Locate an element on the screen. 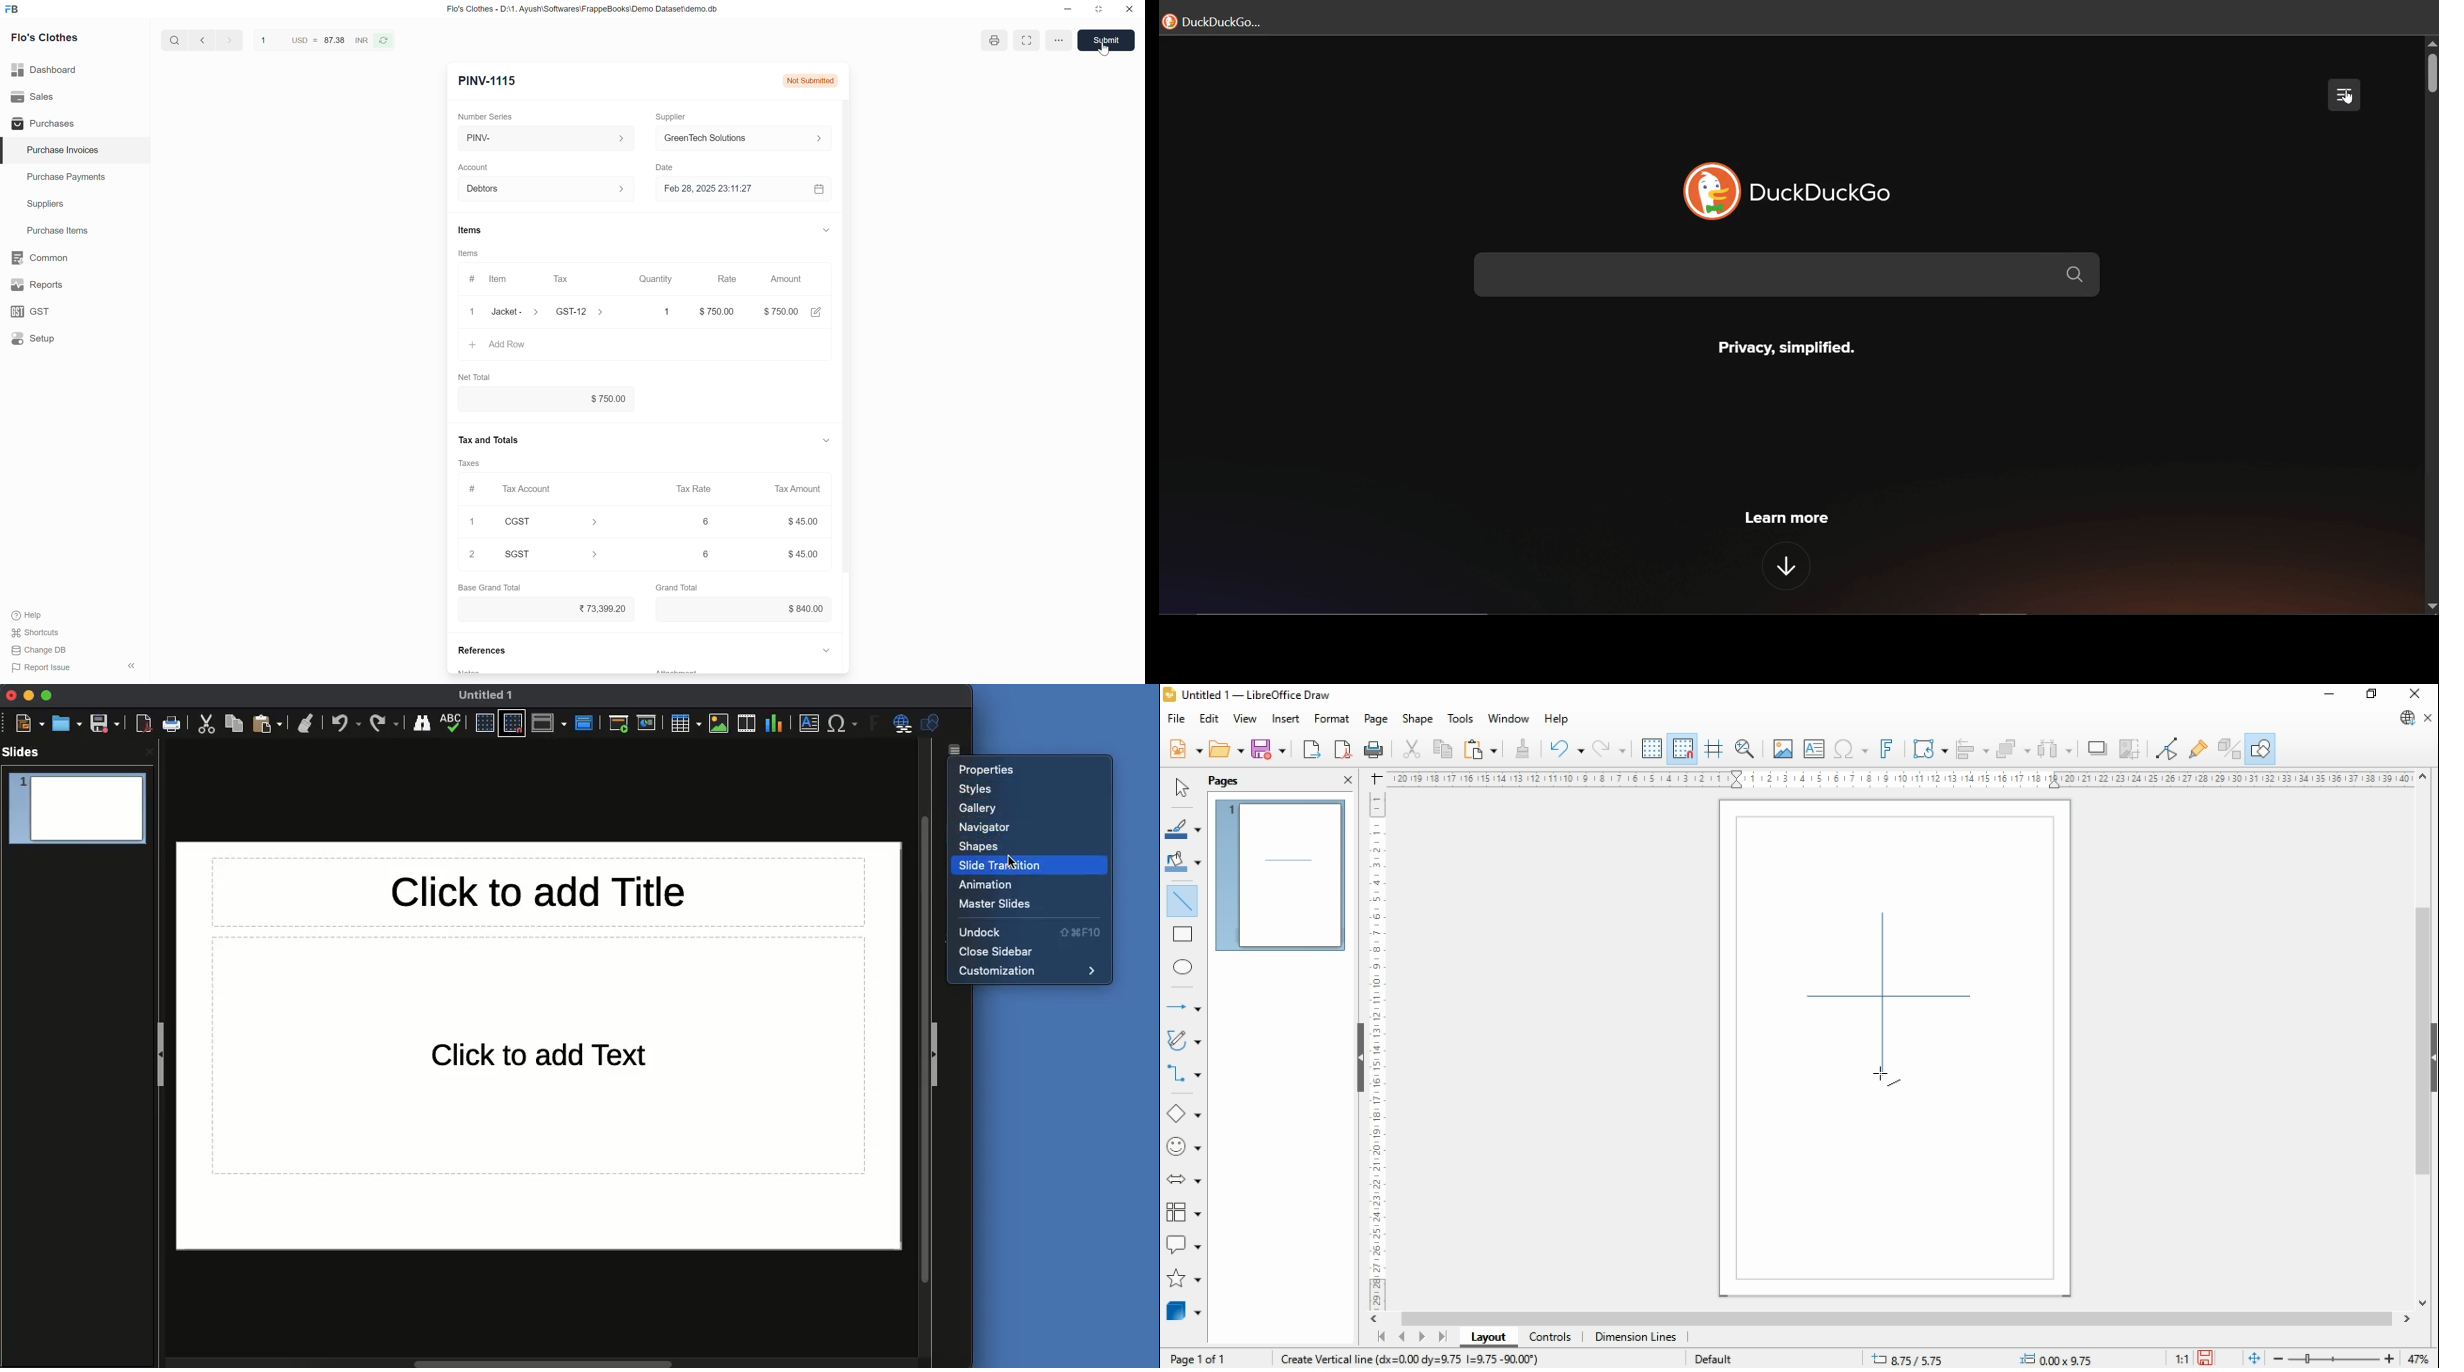  Redo is located at coordinates (385, 722).